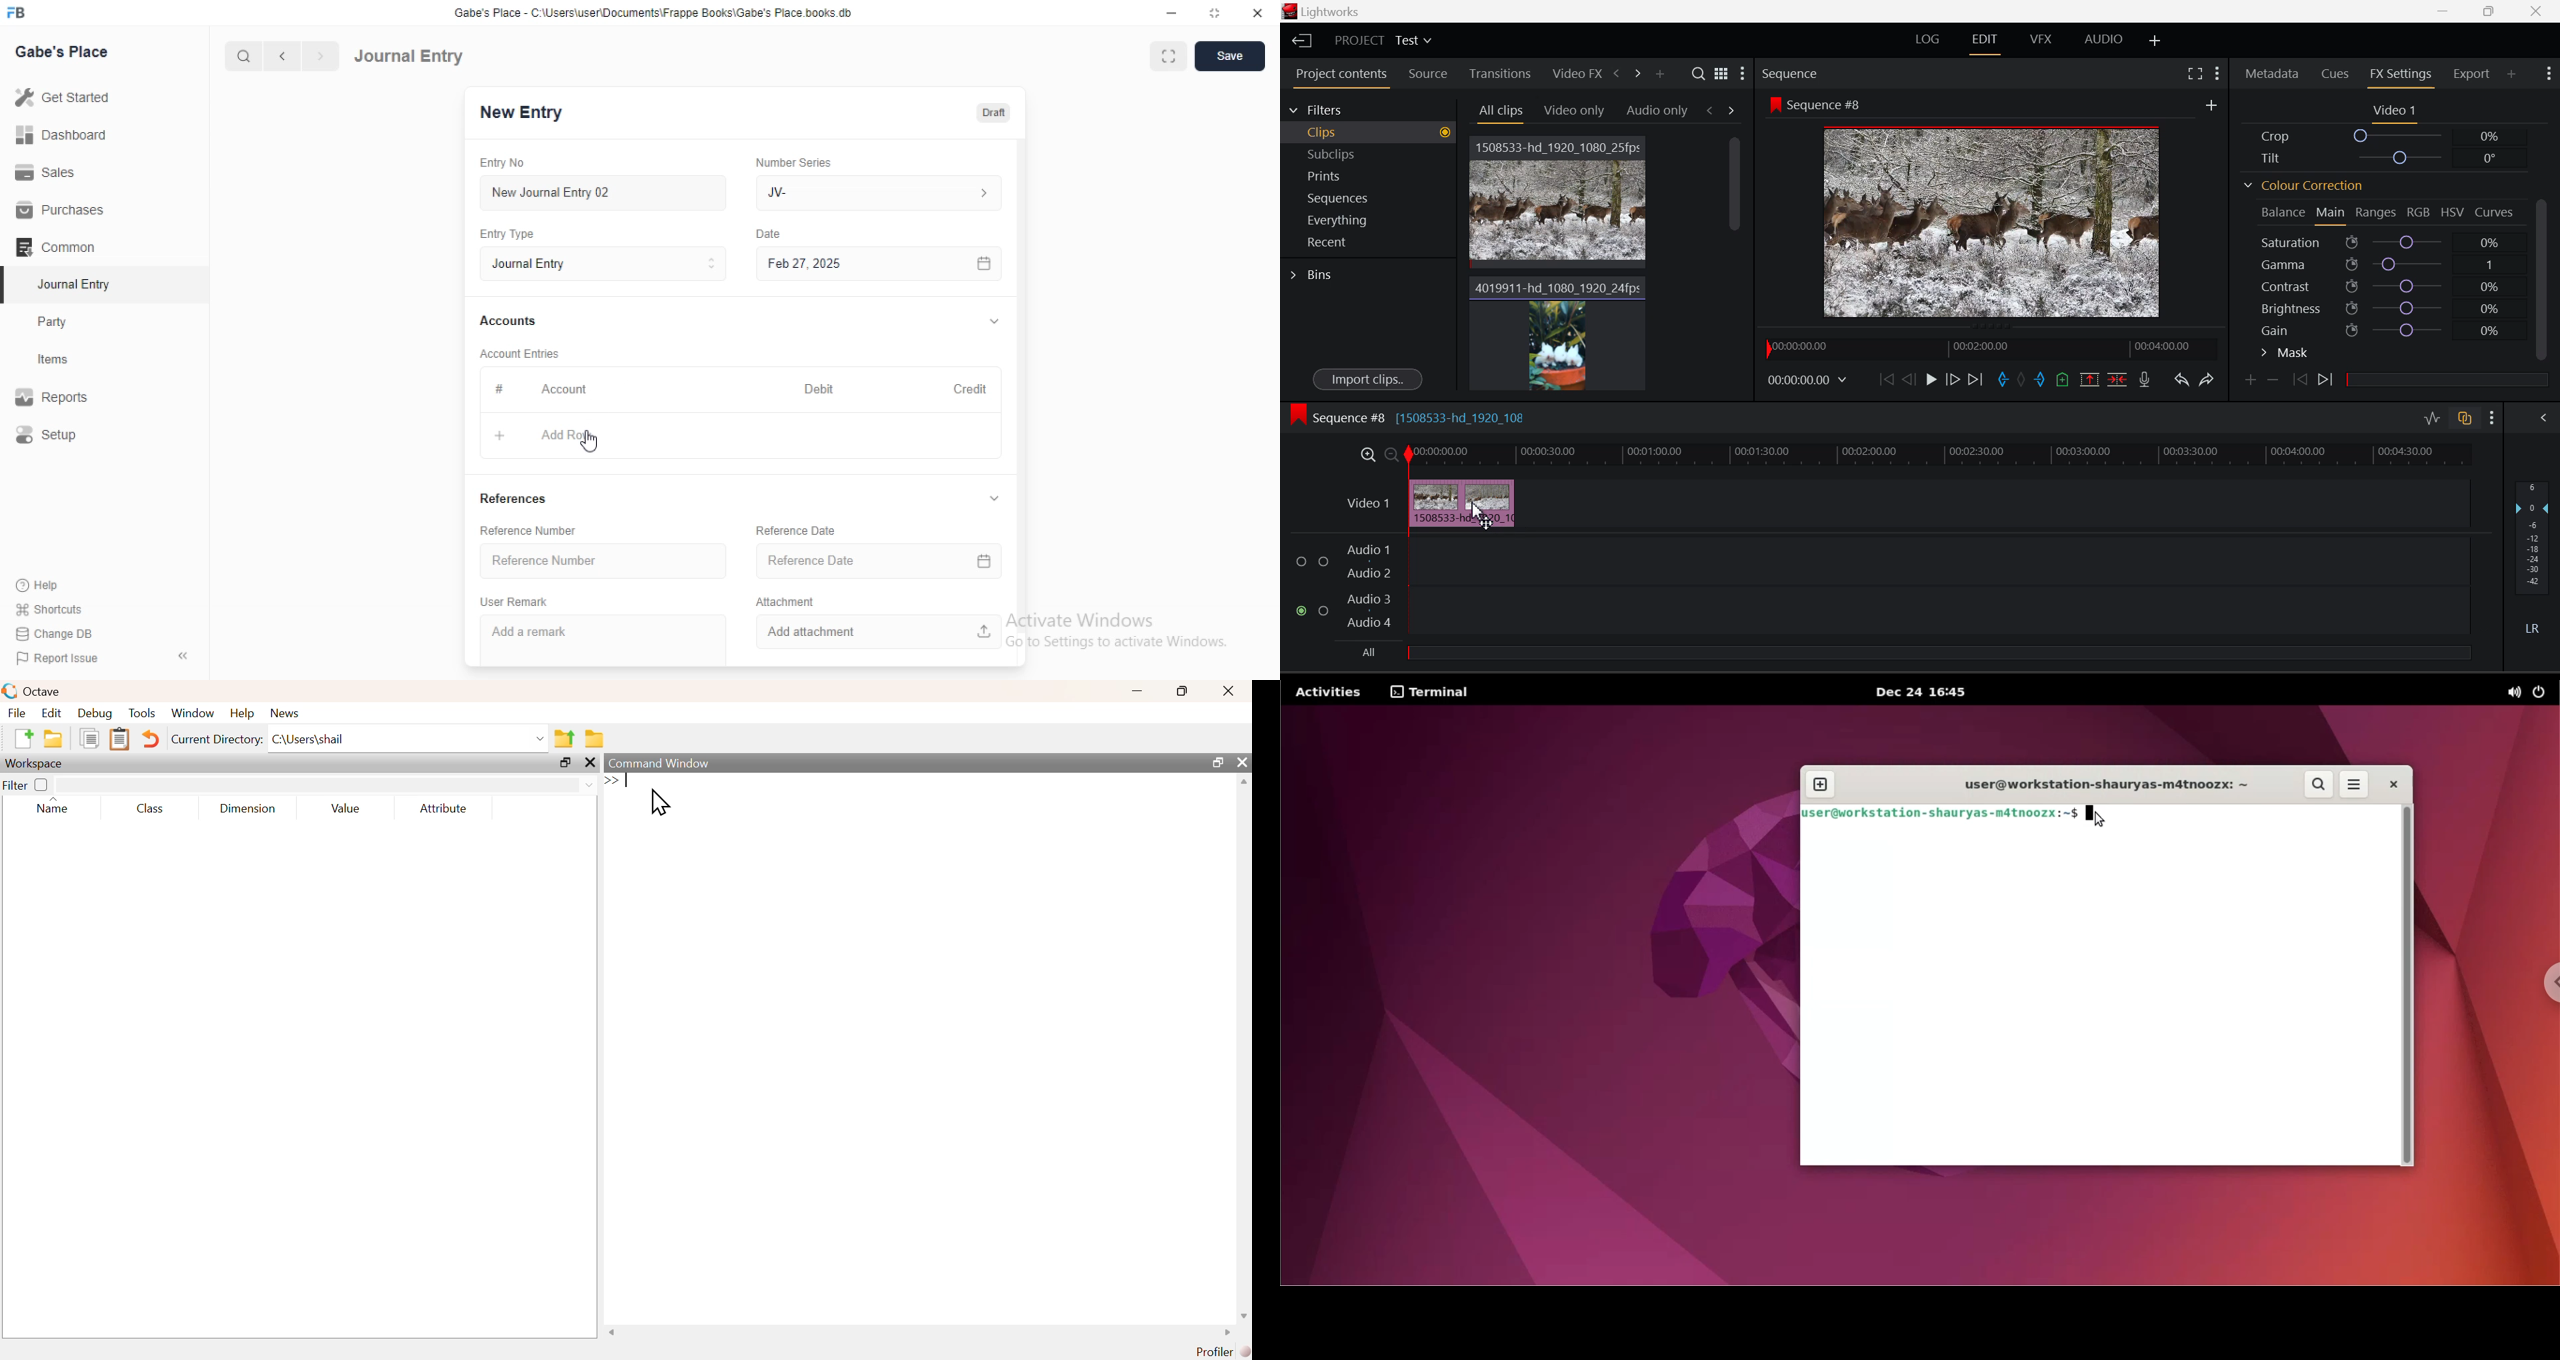  What do you see at coordinates (2384, 137) in the screenshot?
I see `Crop` at bounding box center [2384, 137].